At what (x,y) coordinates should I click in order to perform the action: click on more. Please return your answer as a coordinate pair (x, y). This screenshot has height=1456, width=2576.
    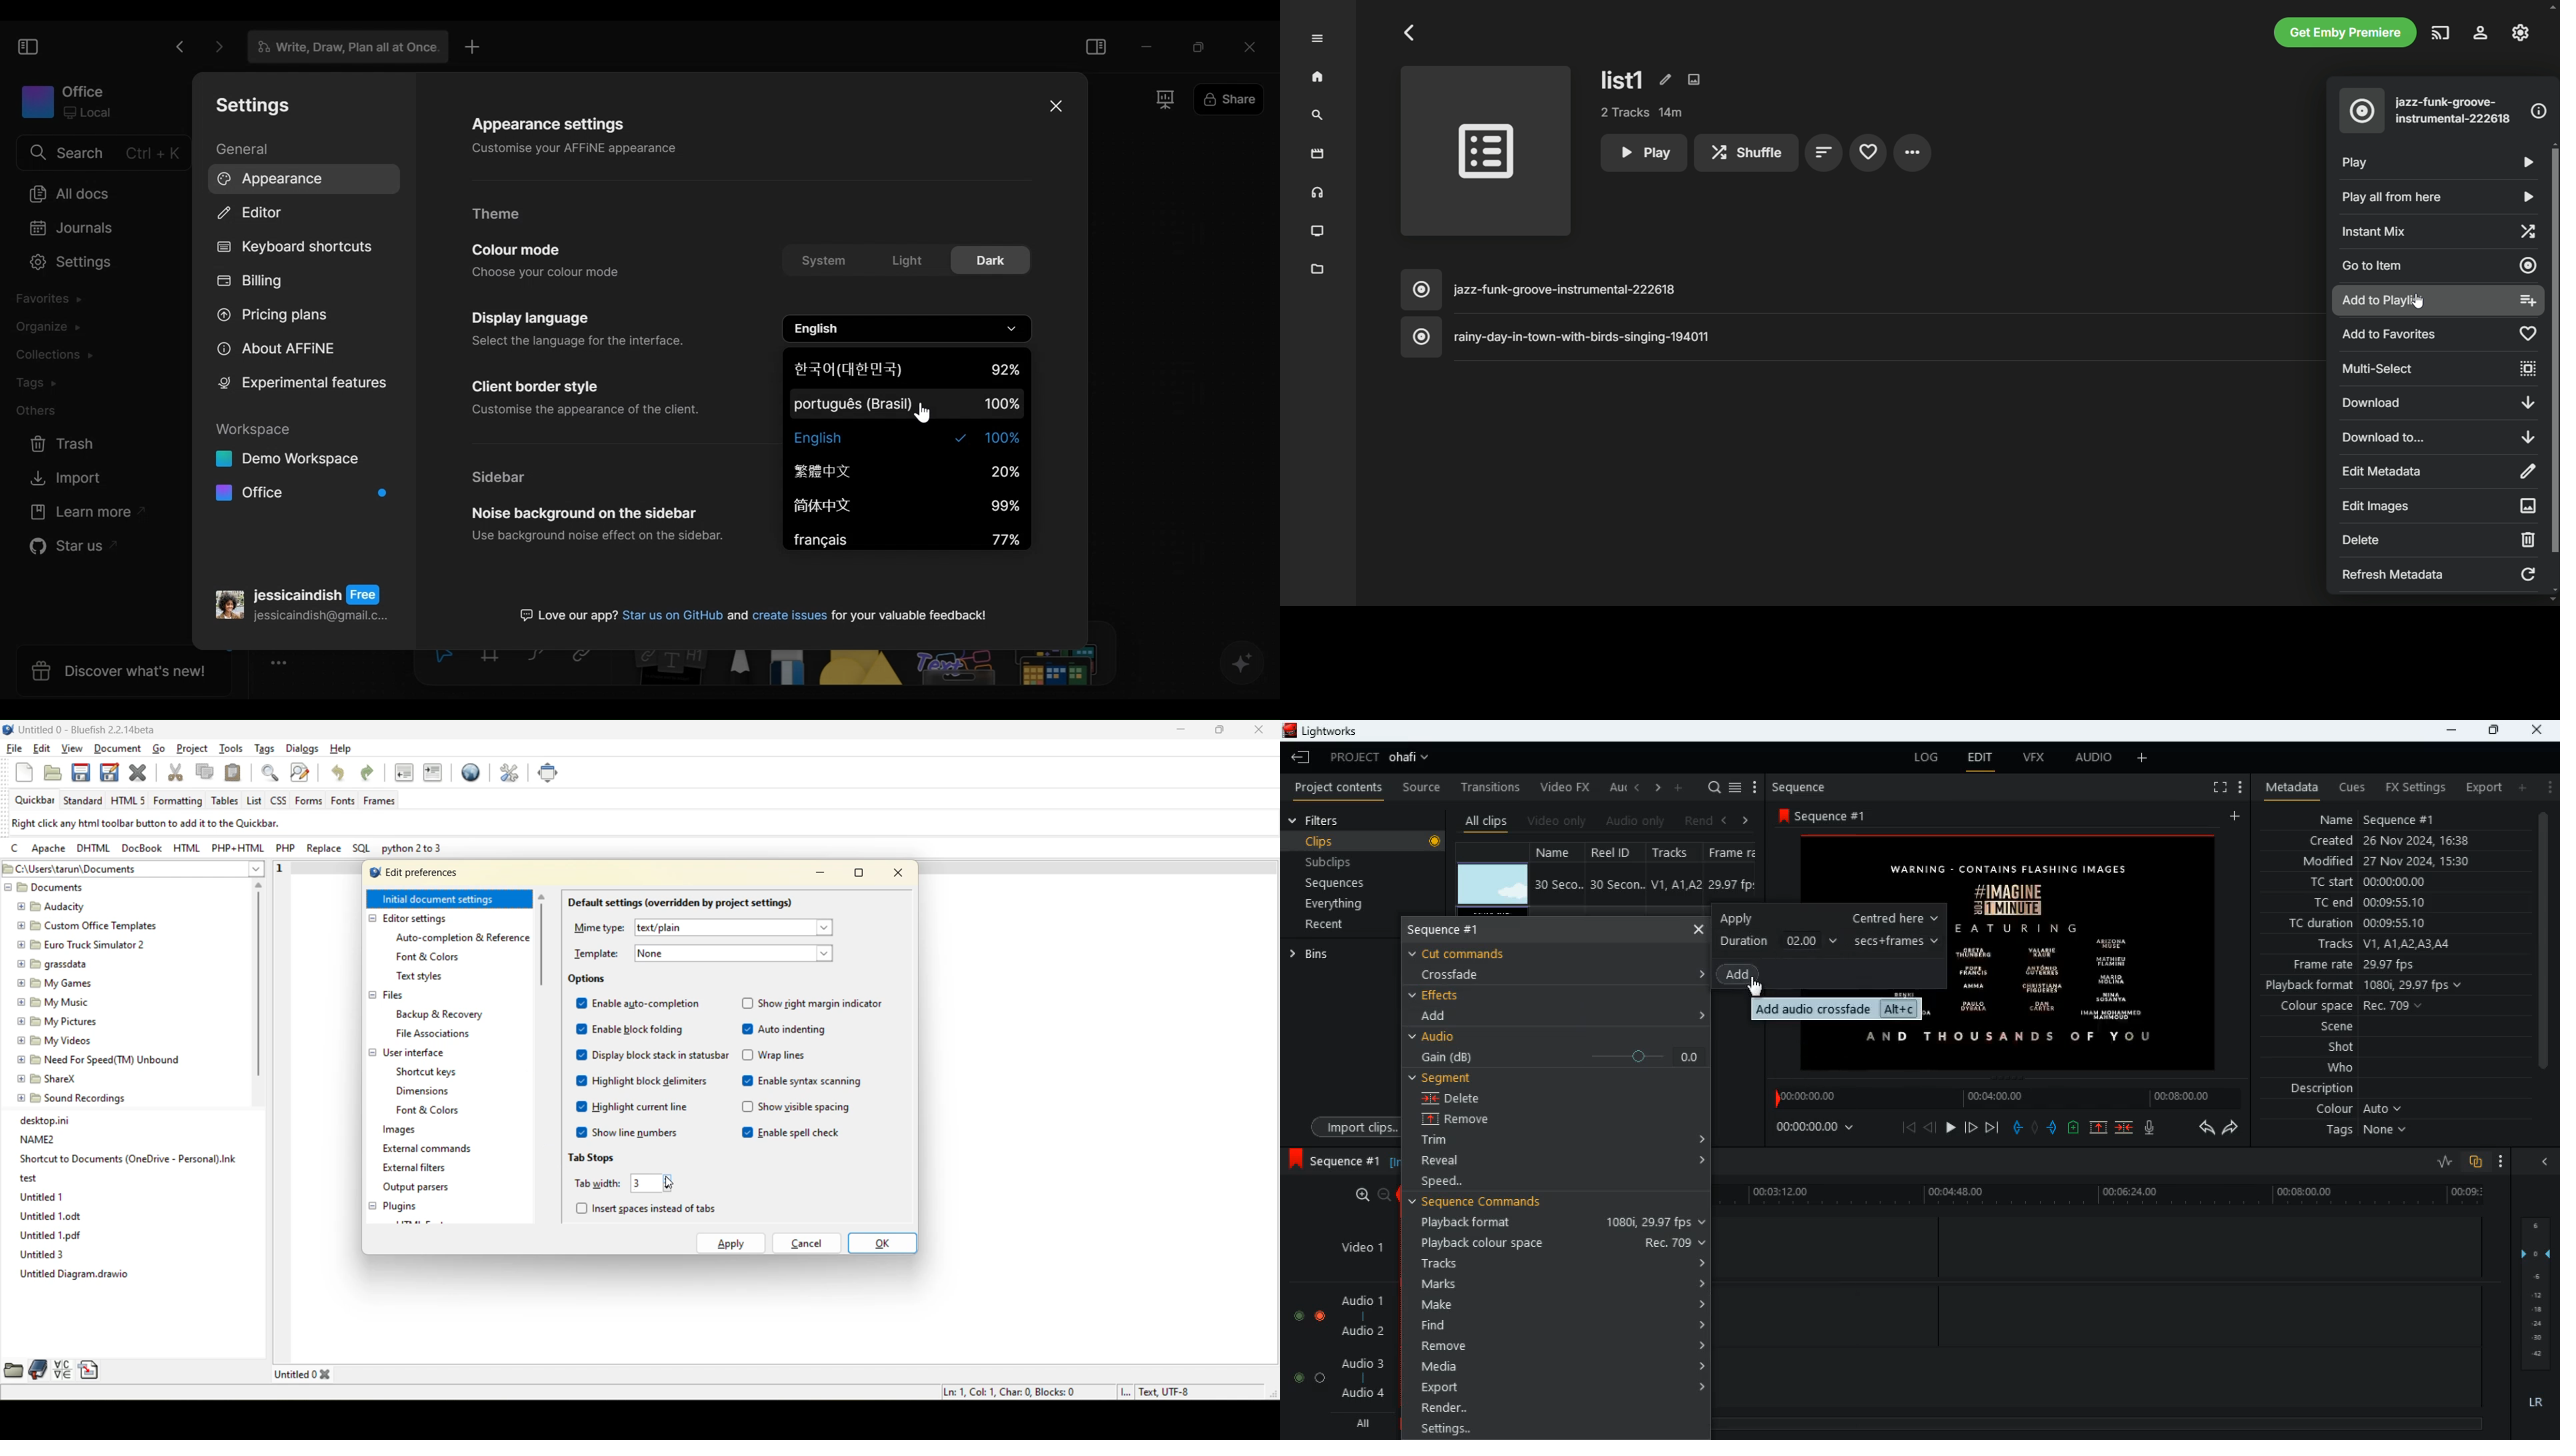
    Looking at the image, I should click on (2145, 757).